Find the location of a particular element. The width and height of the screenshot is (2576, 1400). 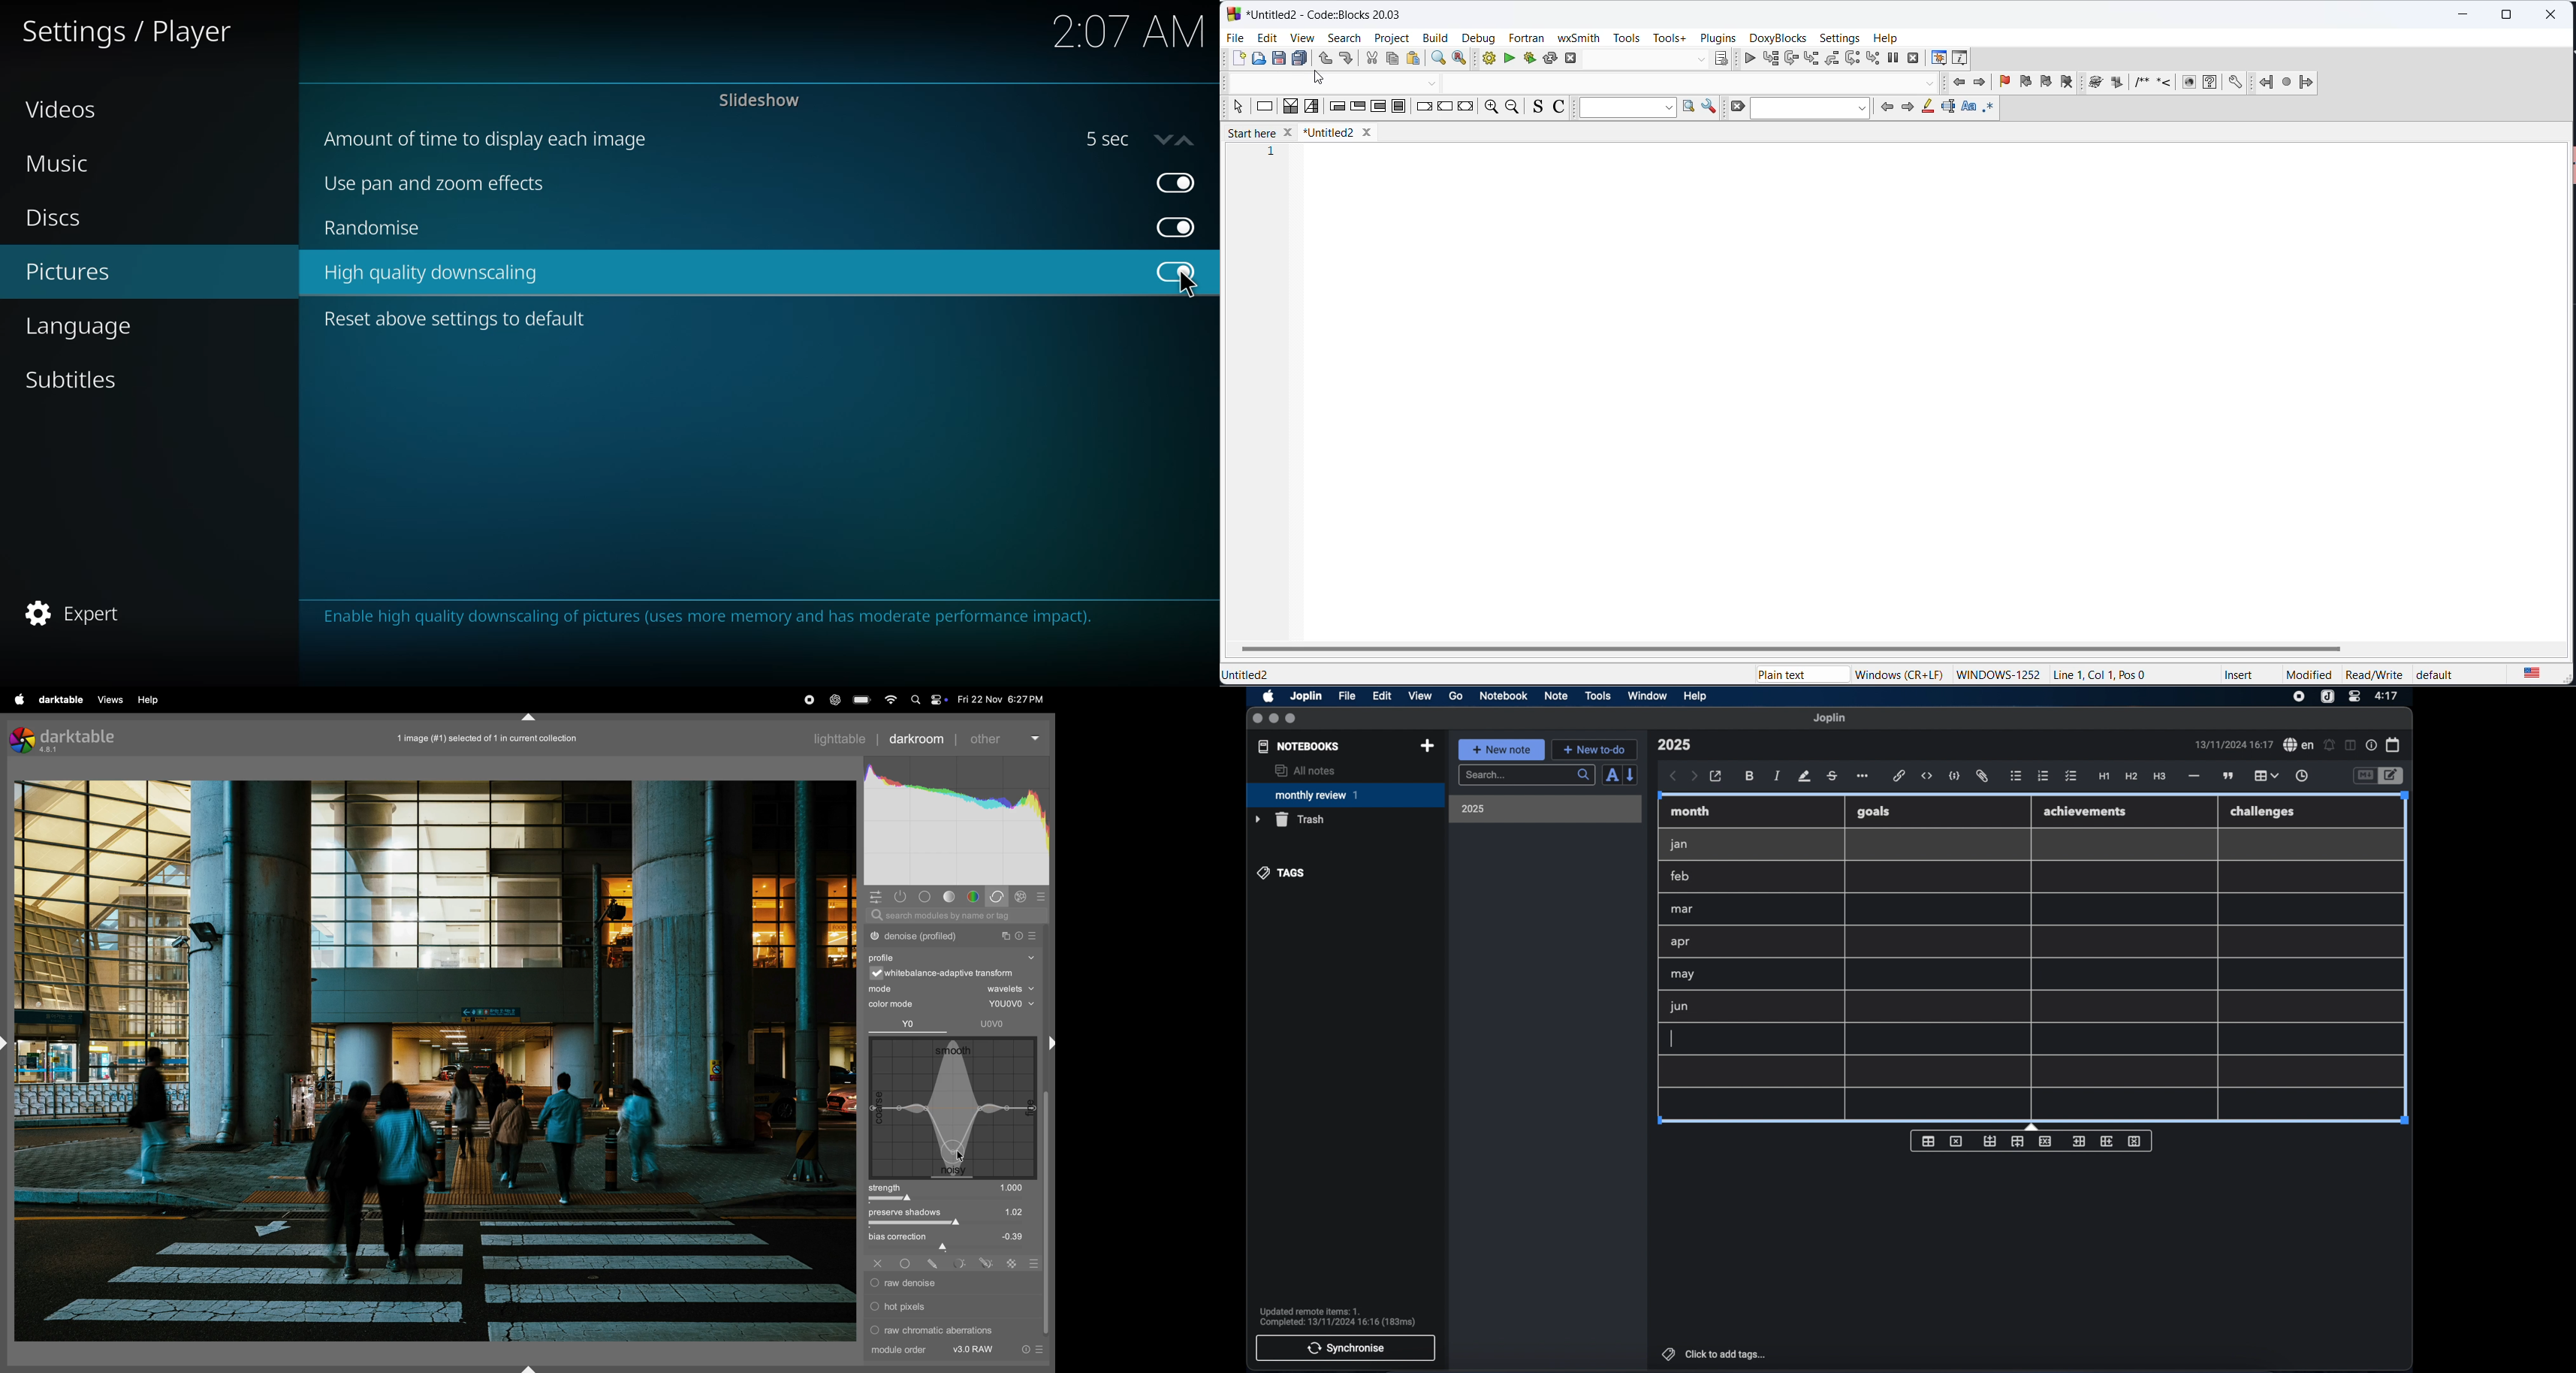

darktable is located at coordinates (63, 700).